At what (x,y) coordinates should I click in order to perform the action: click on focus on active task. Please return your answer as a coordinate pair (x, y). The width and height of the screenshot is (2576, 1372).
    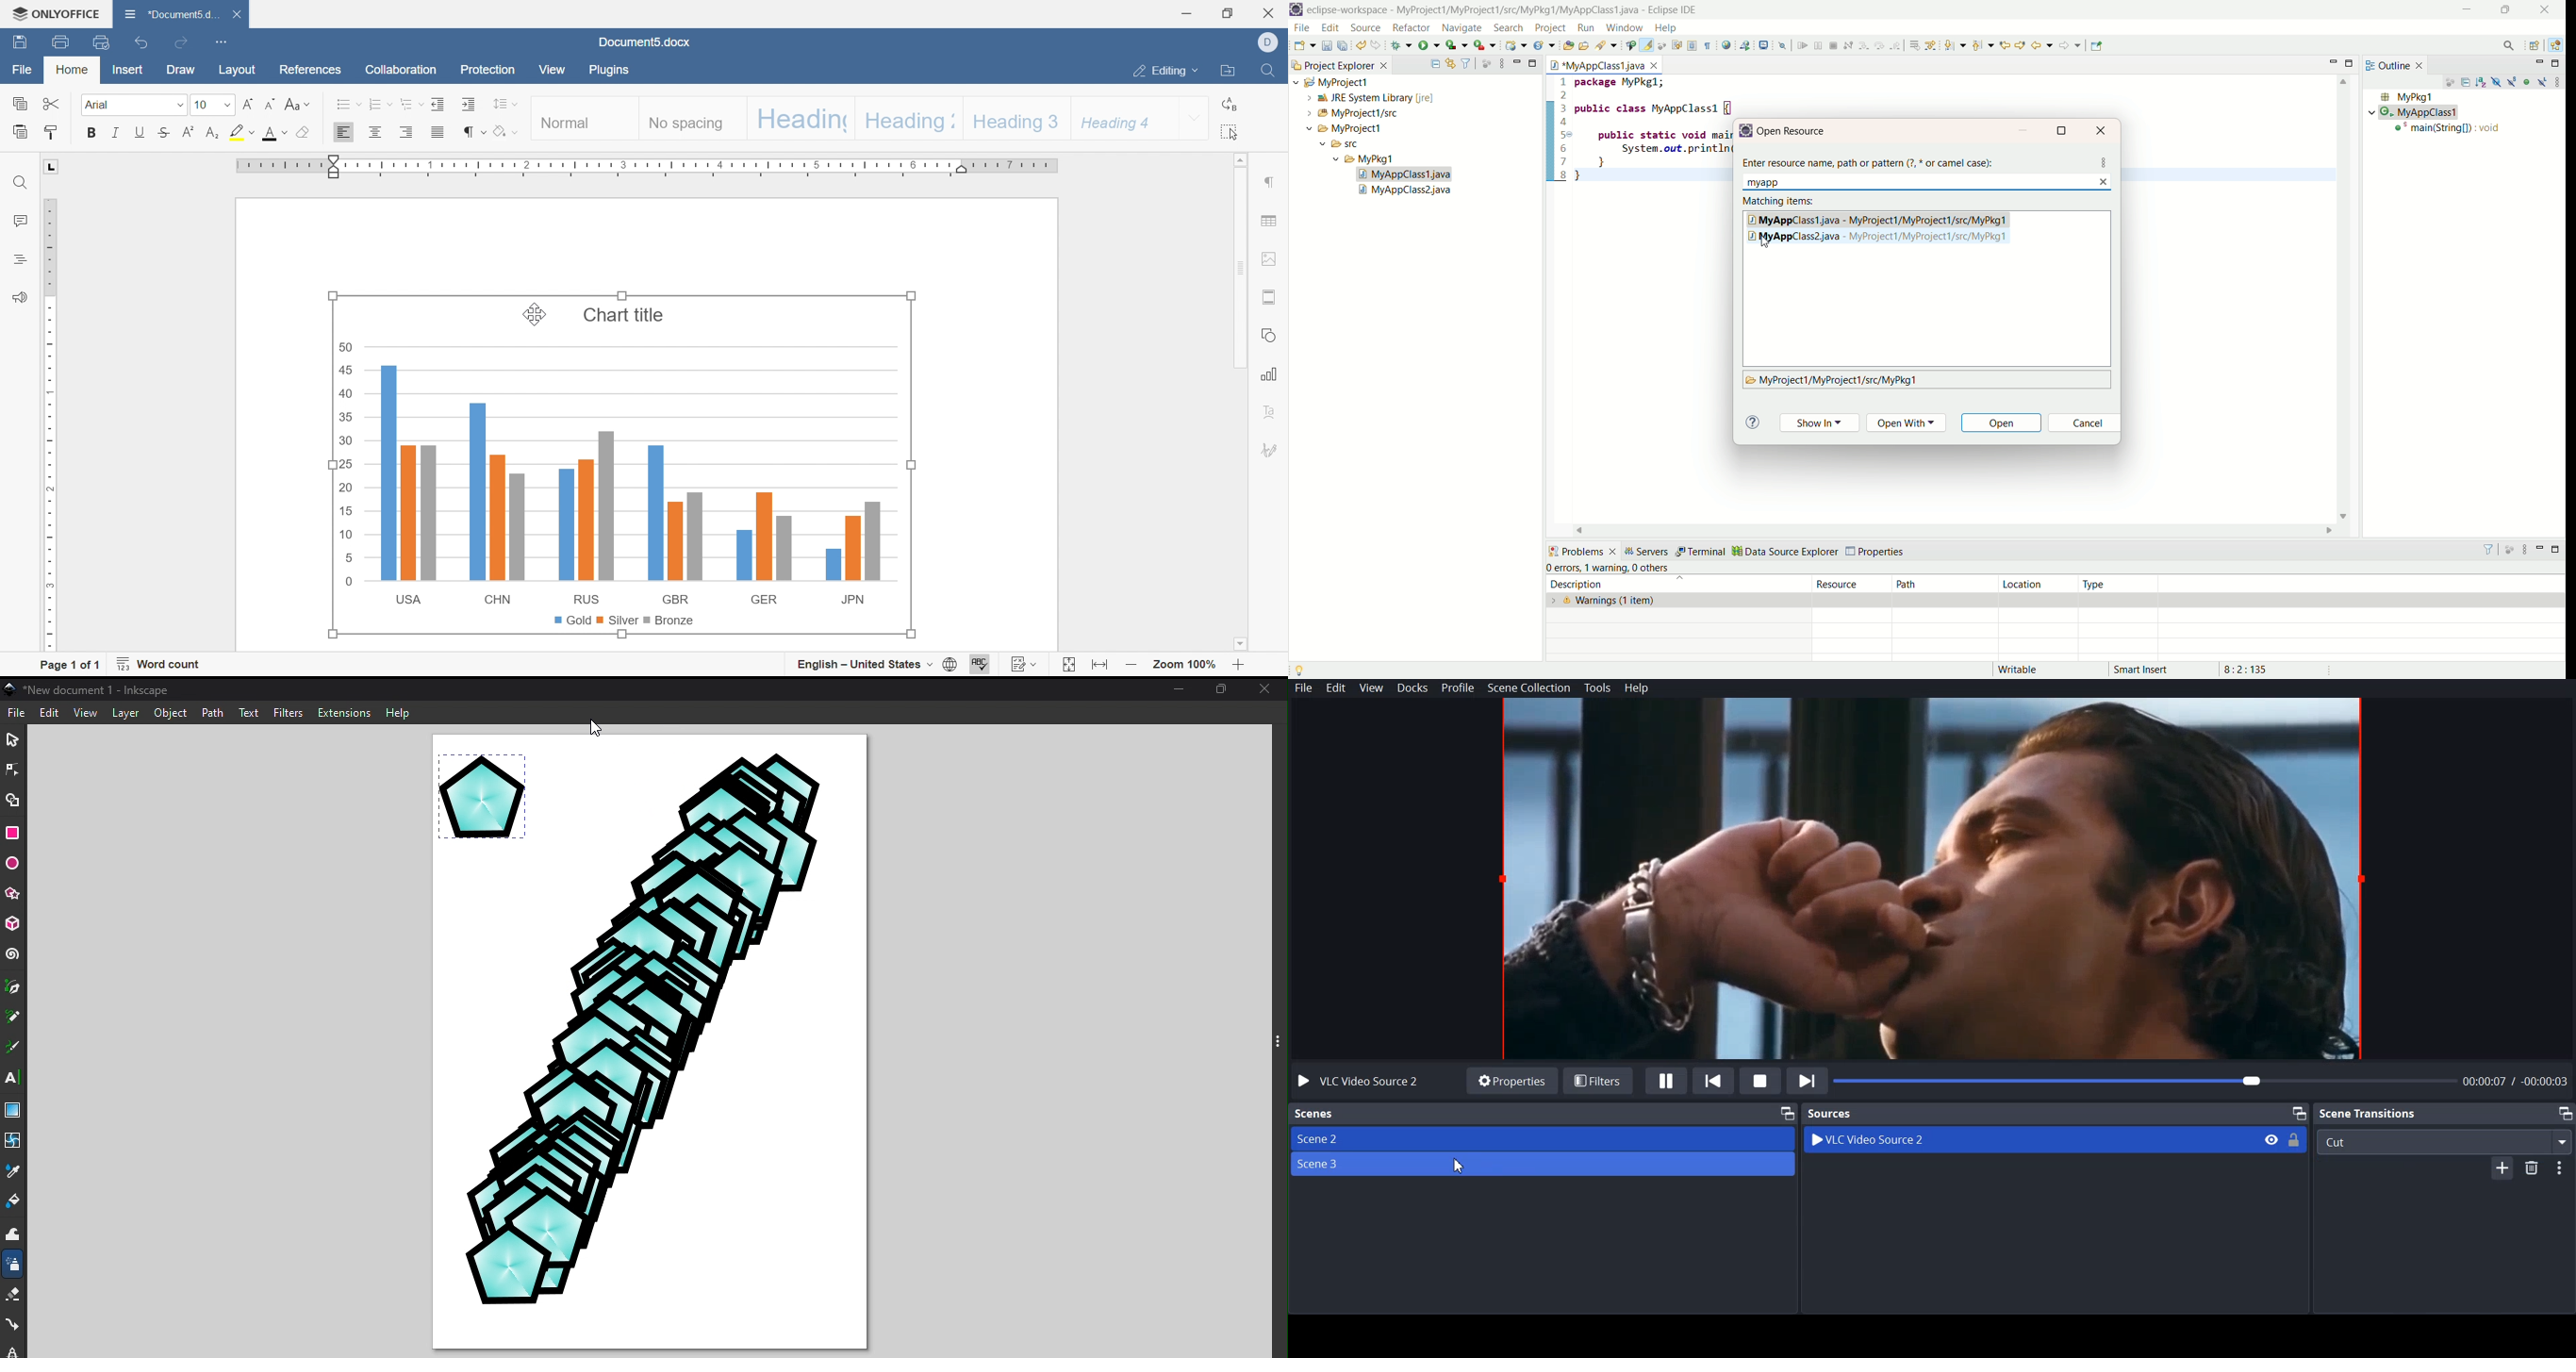
    Looking at the image, I should click on (1486, 63).